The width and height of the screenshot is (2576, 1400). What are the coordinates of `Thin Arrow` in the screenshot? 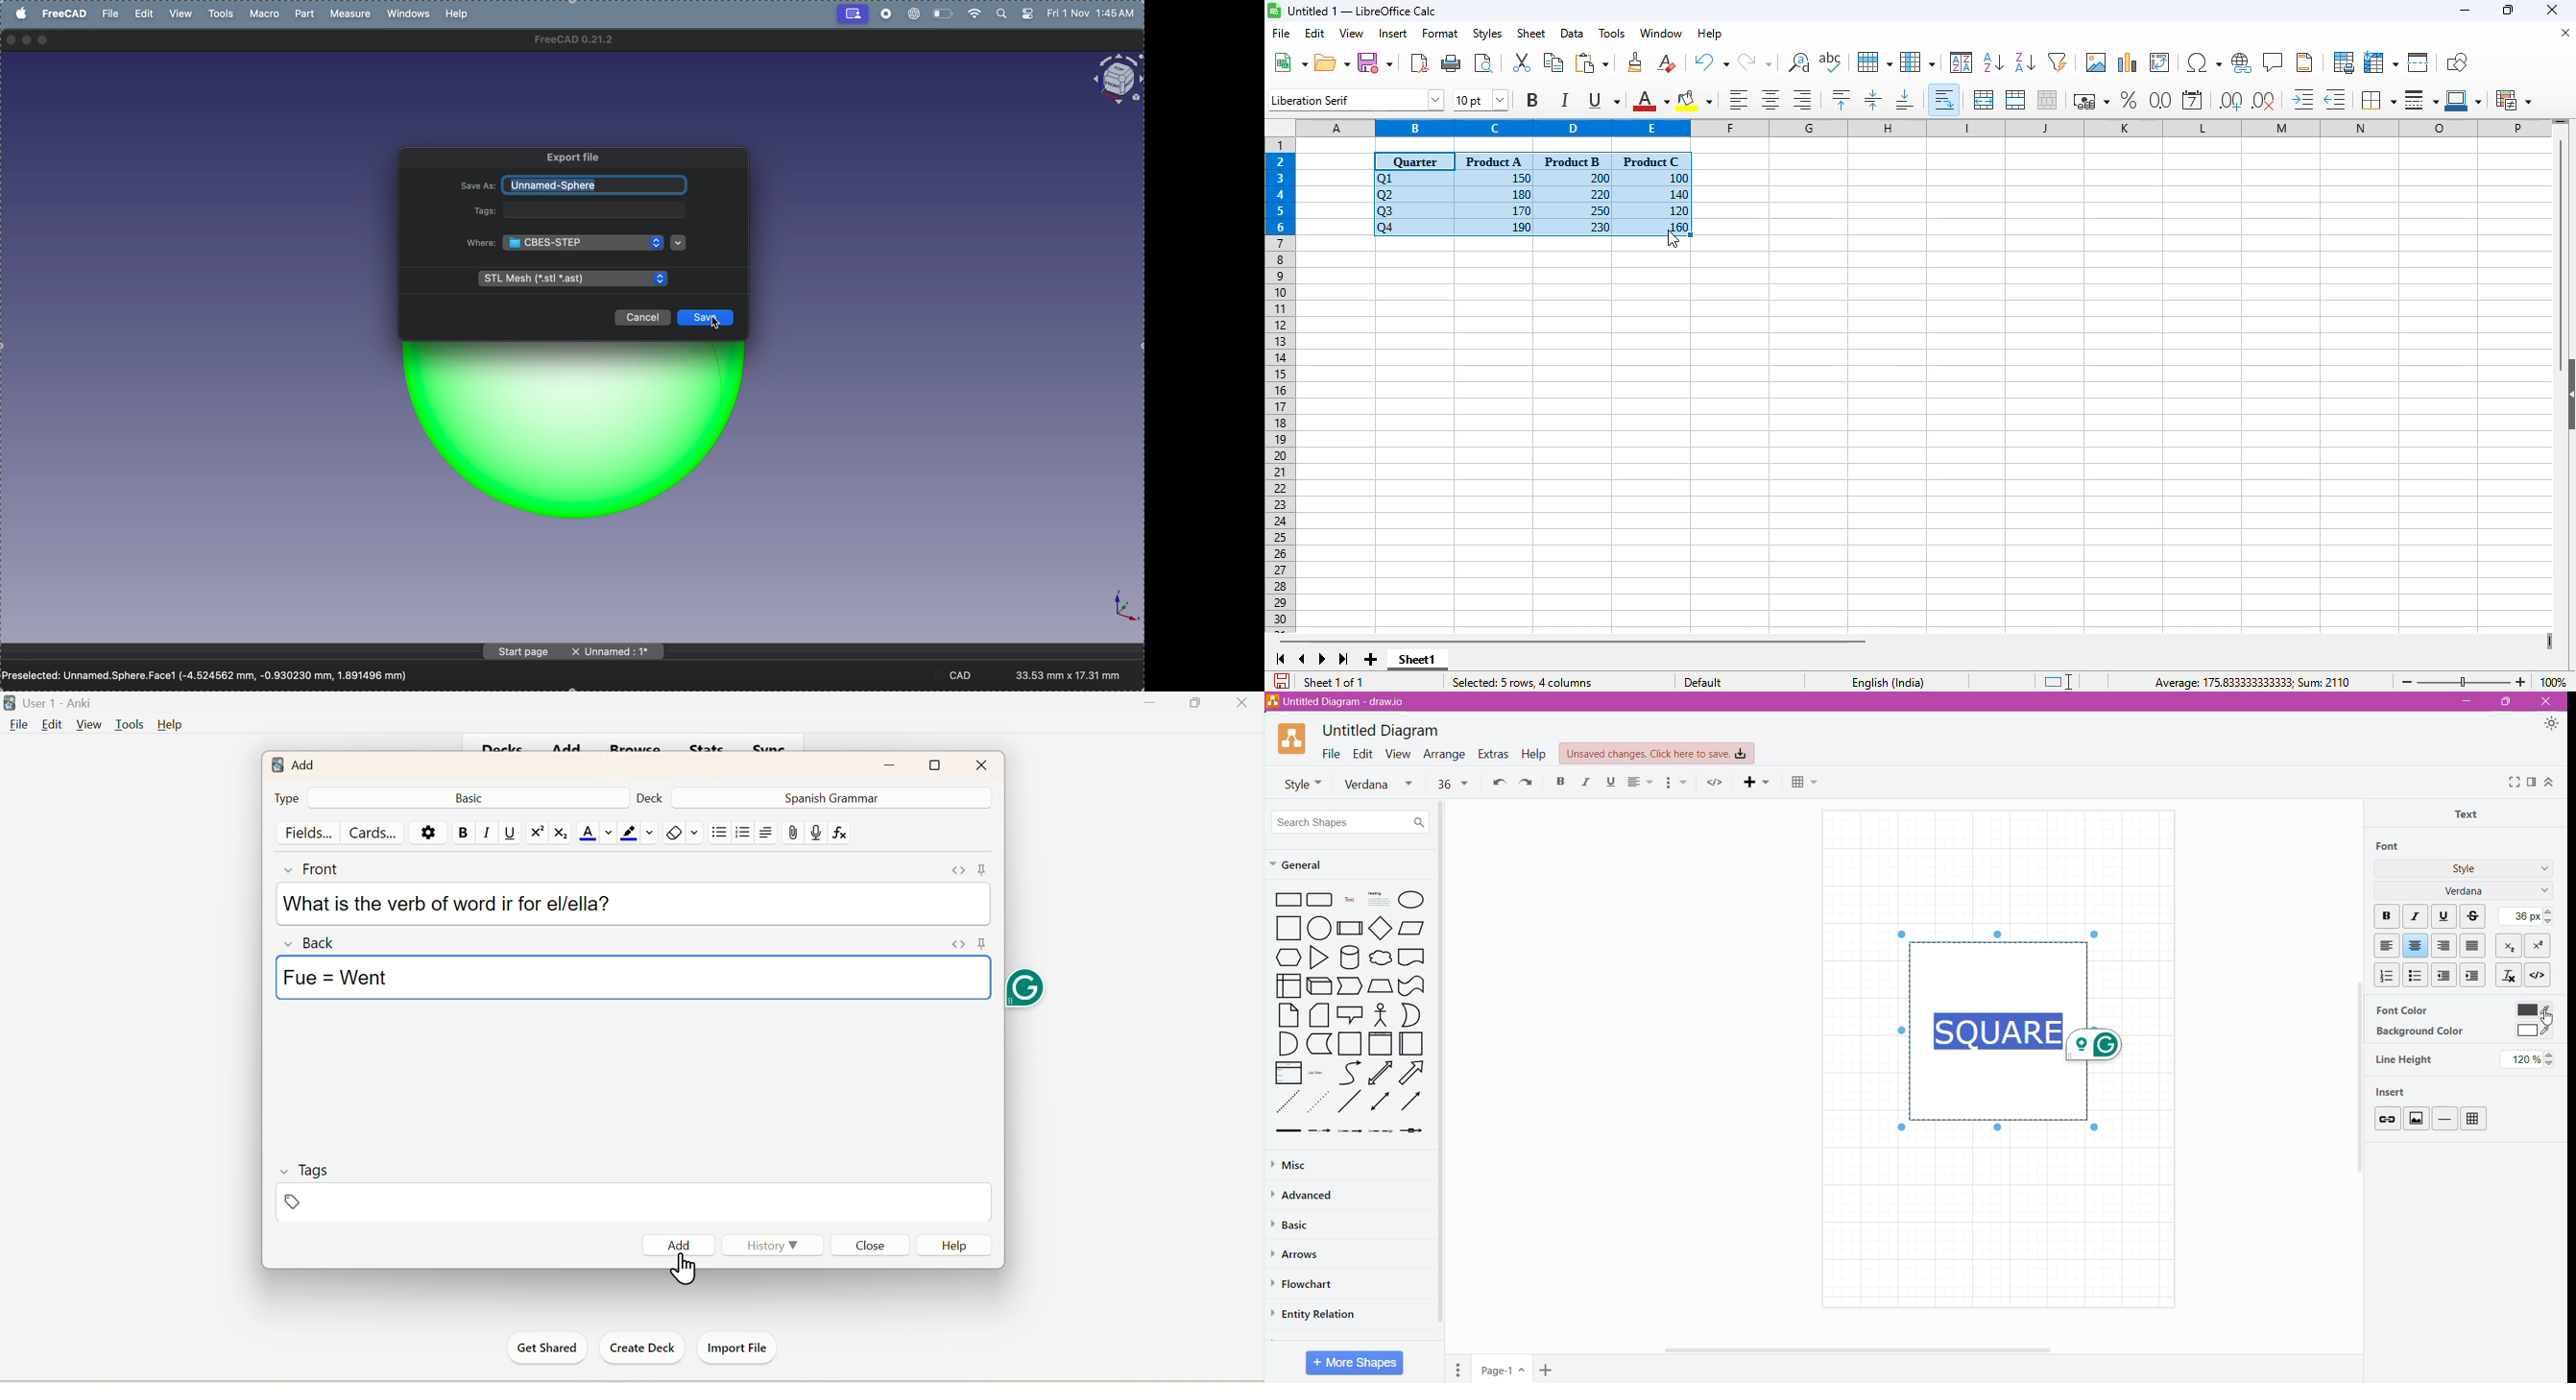 It's located at (1349, 1131).